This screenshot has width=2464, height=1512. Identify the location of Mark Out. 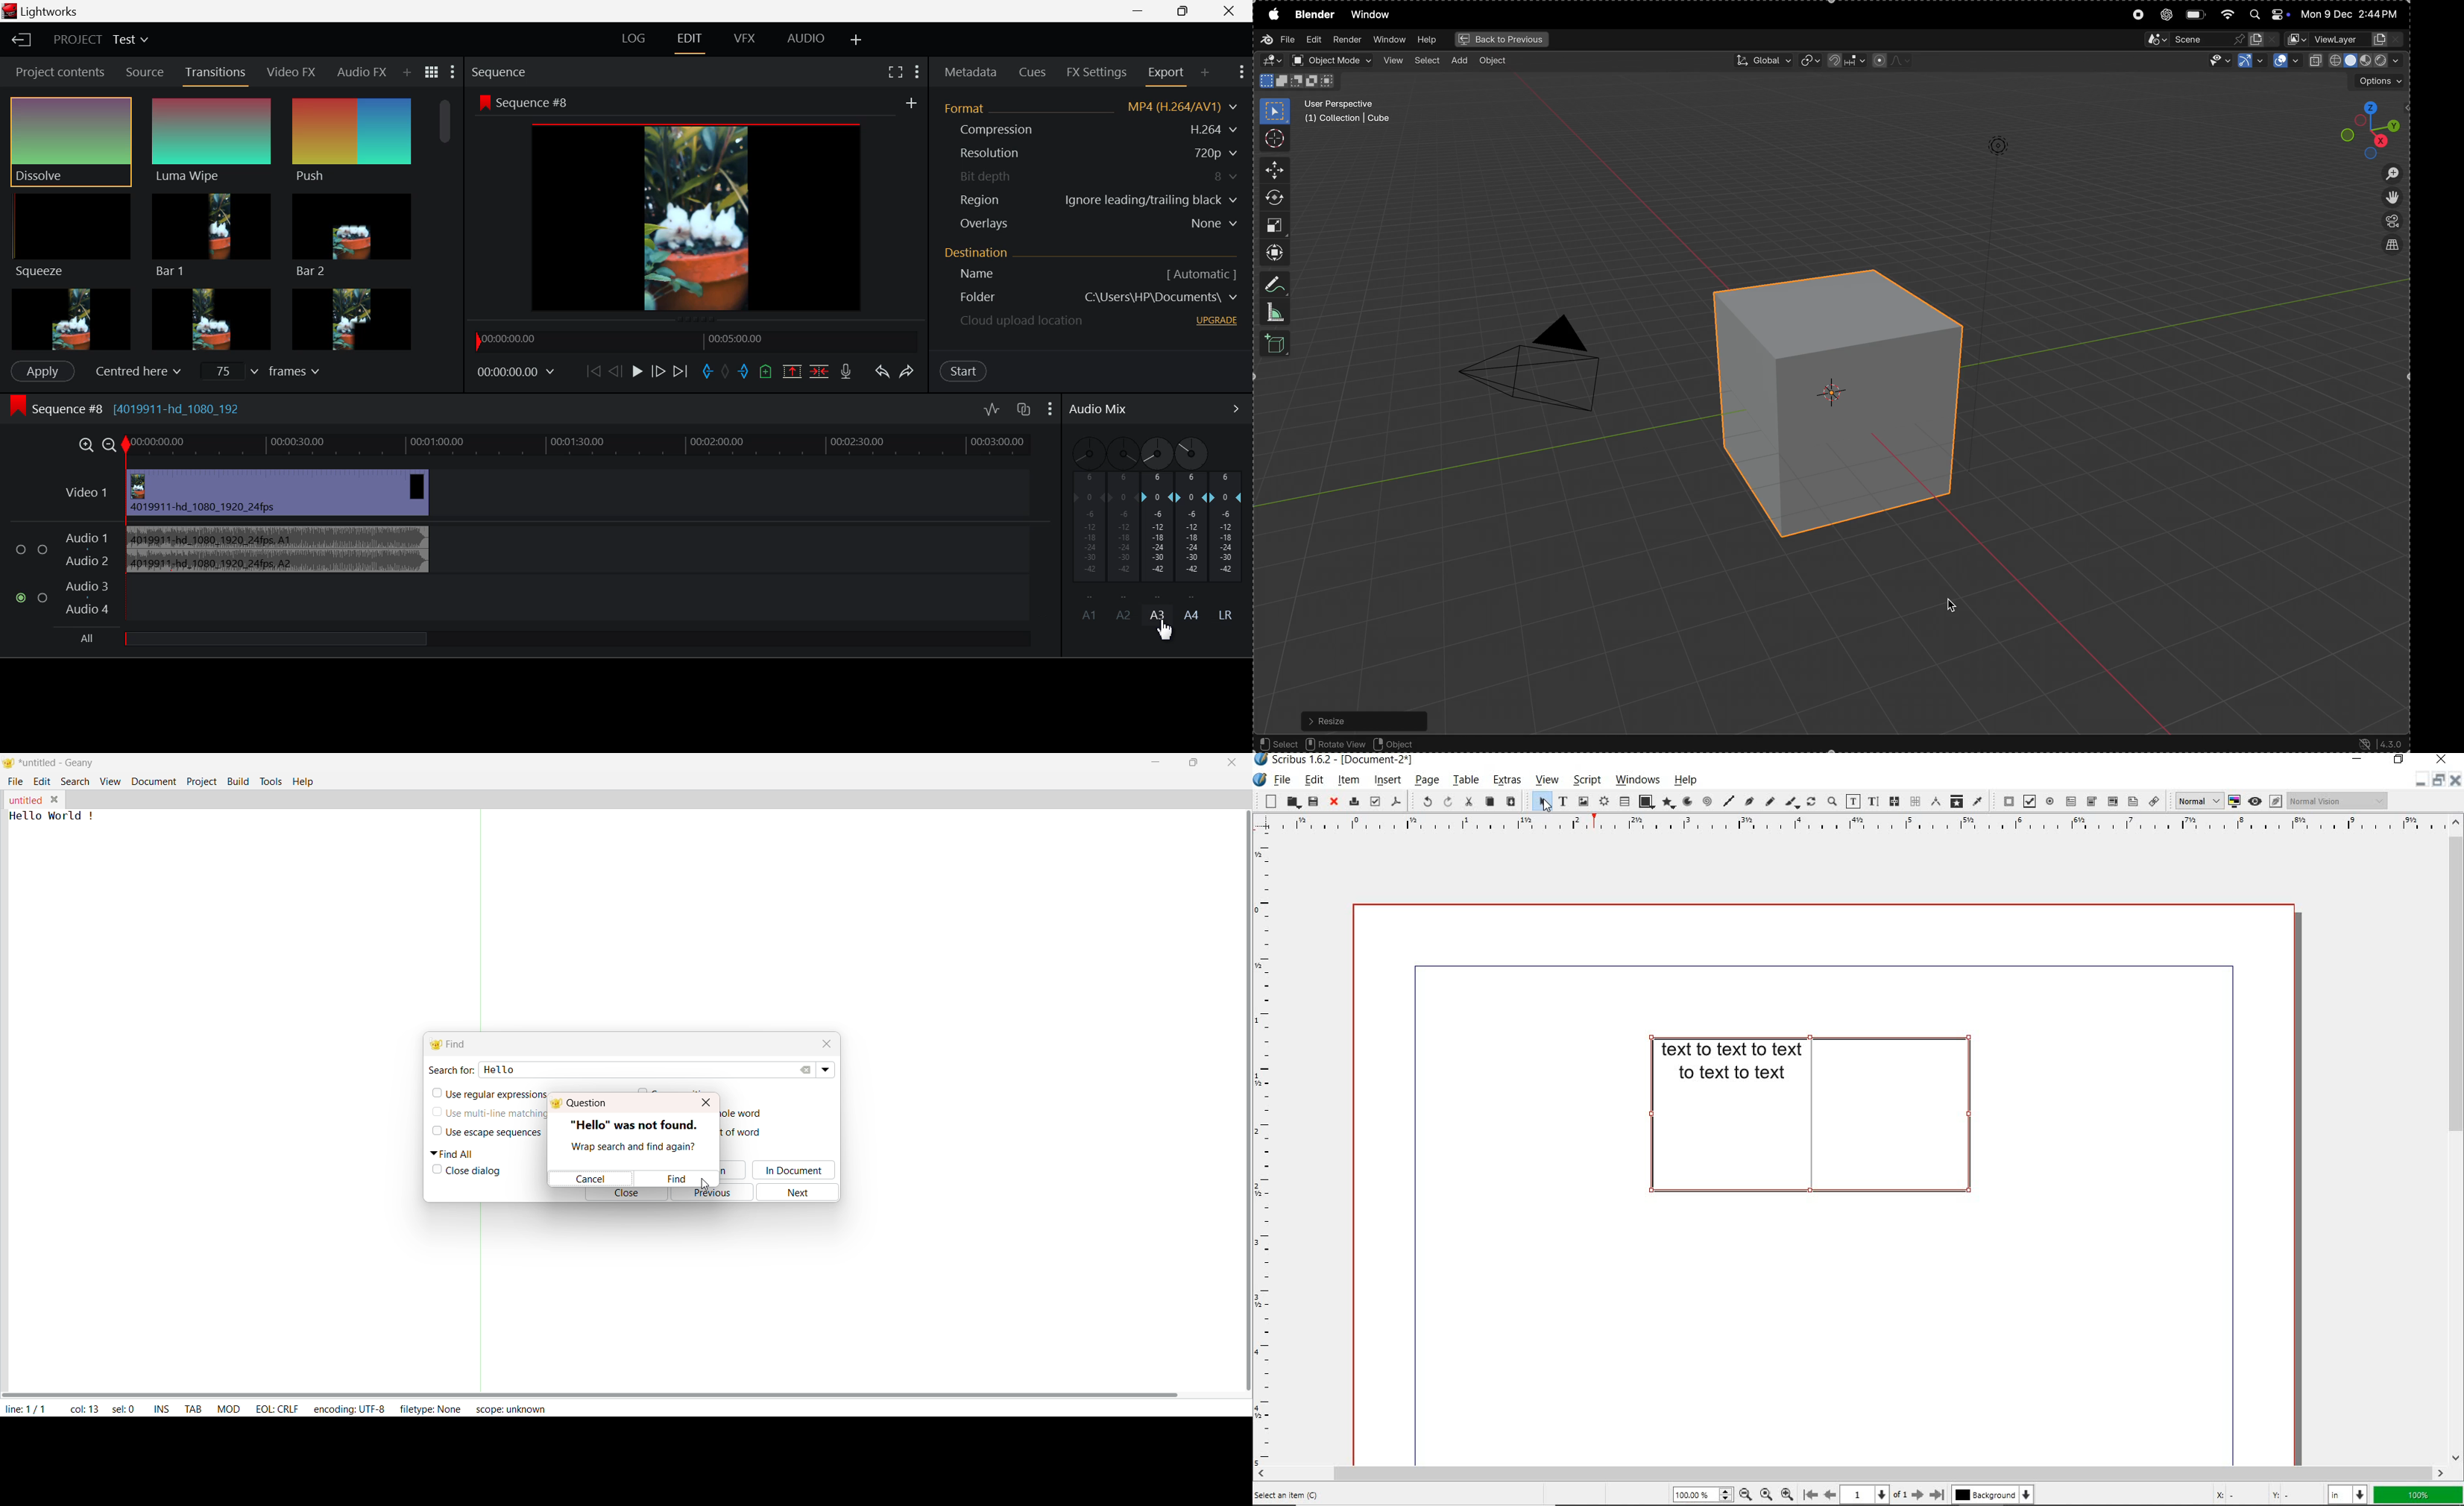
(745, 372).